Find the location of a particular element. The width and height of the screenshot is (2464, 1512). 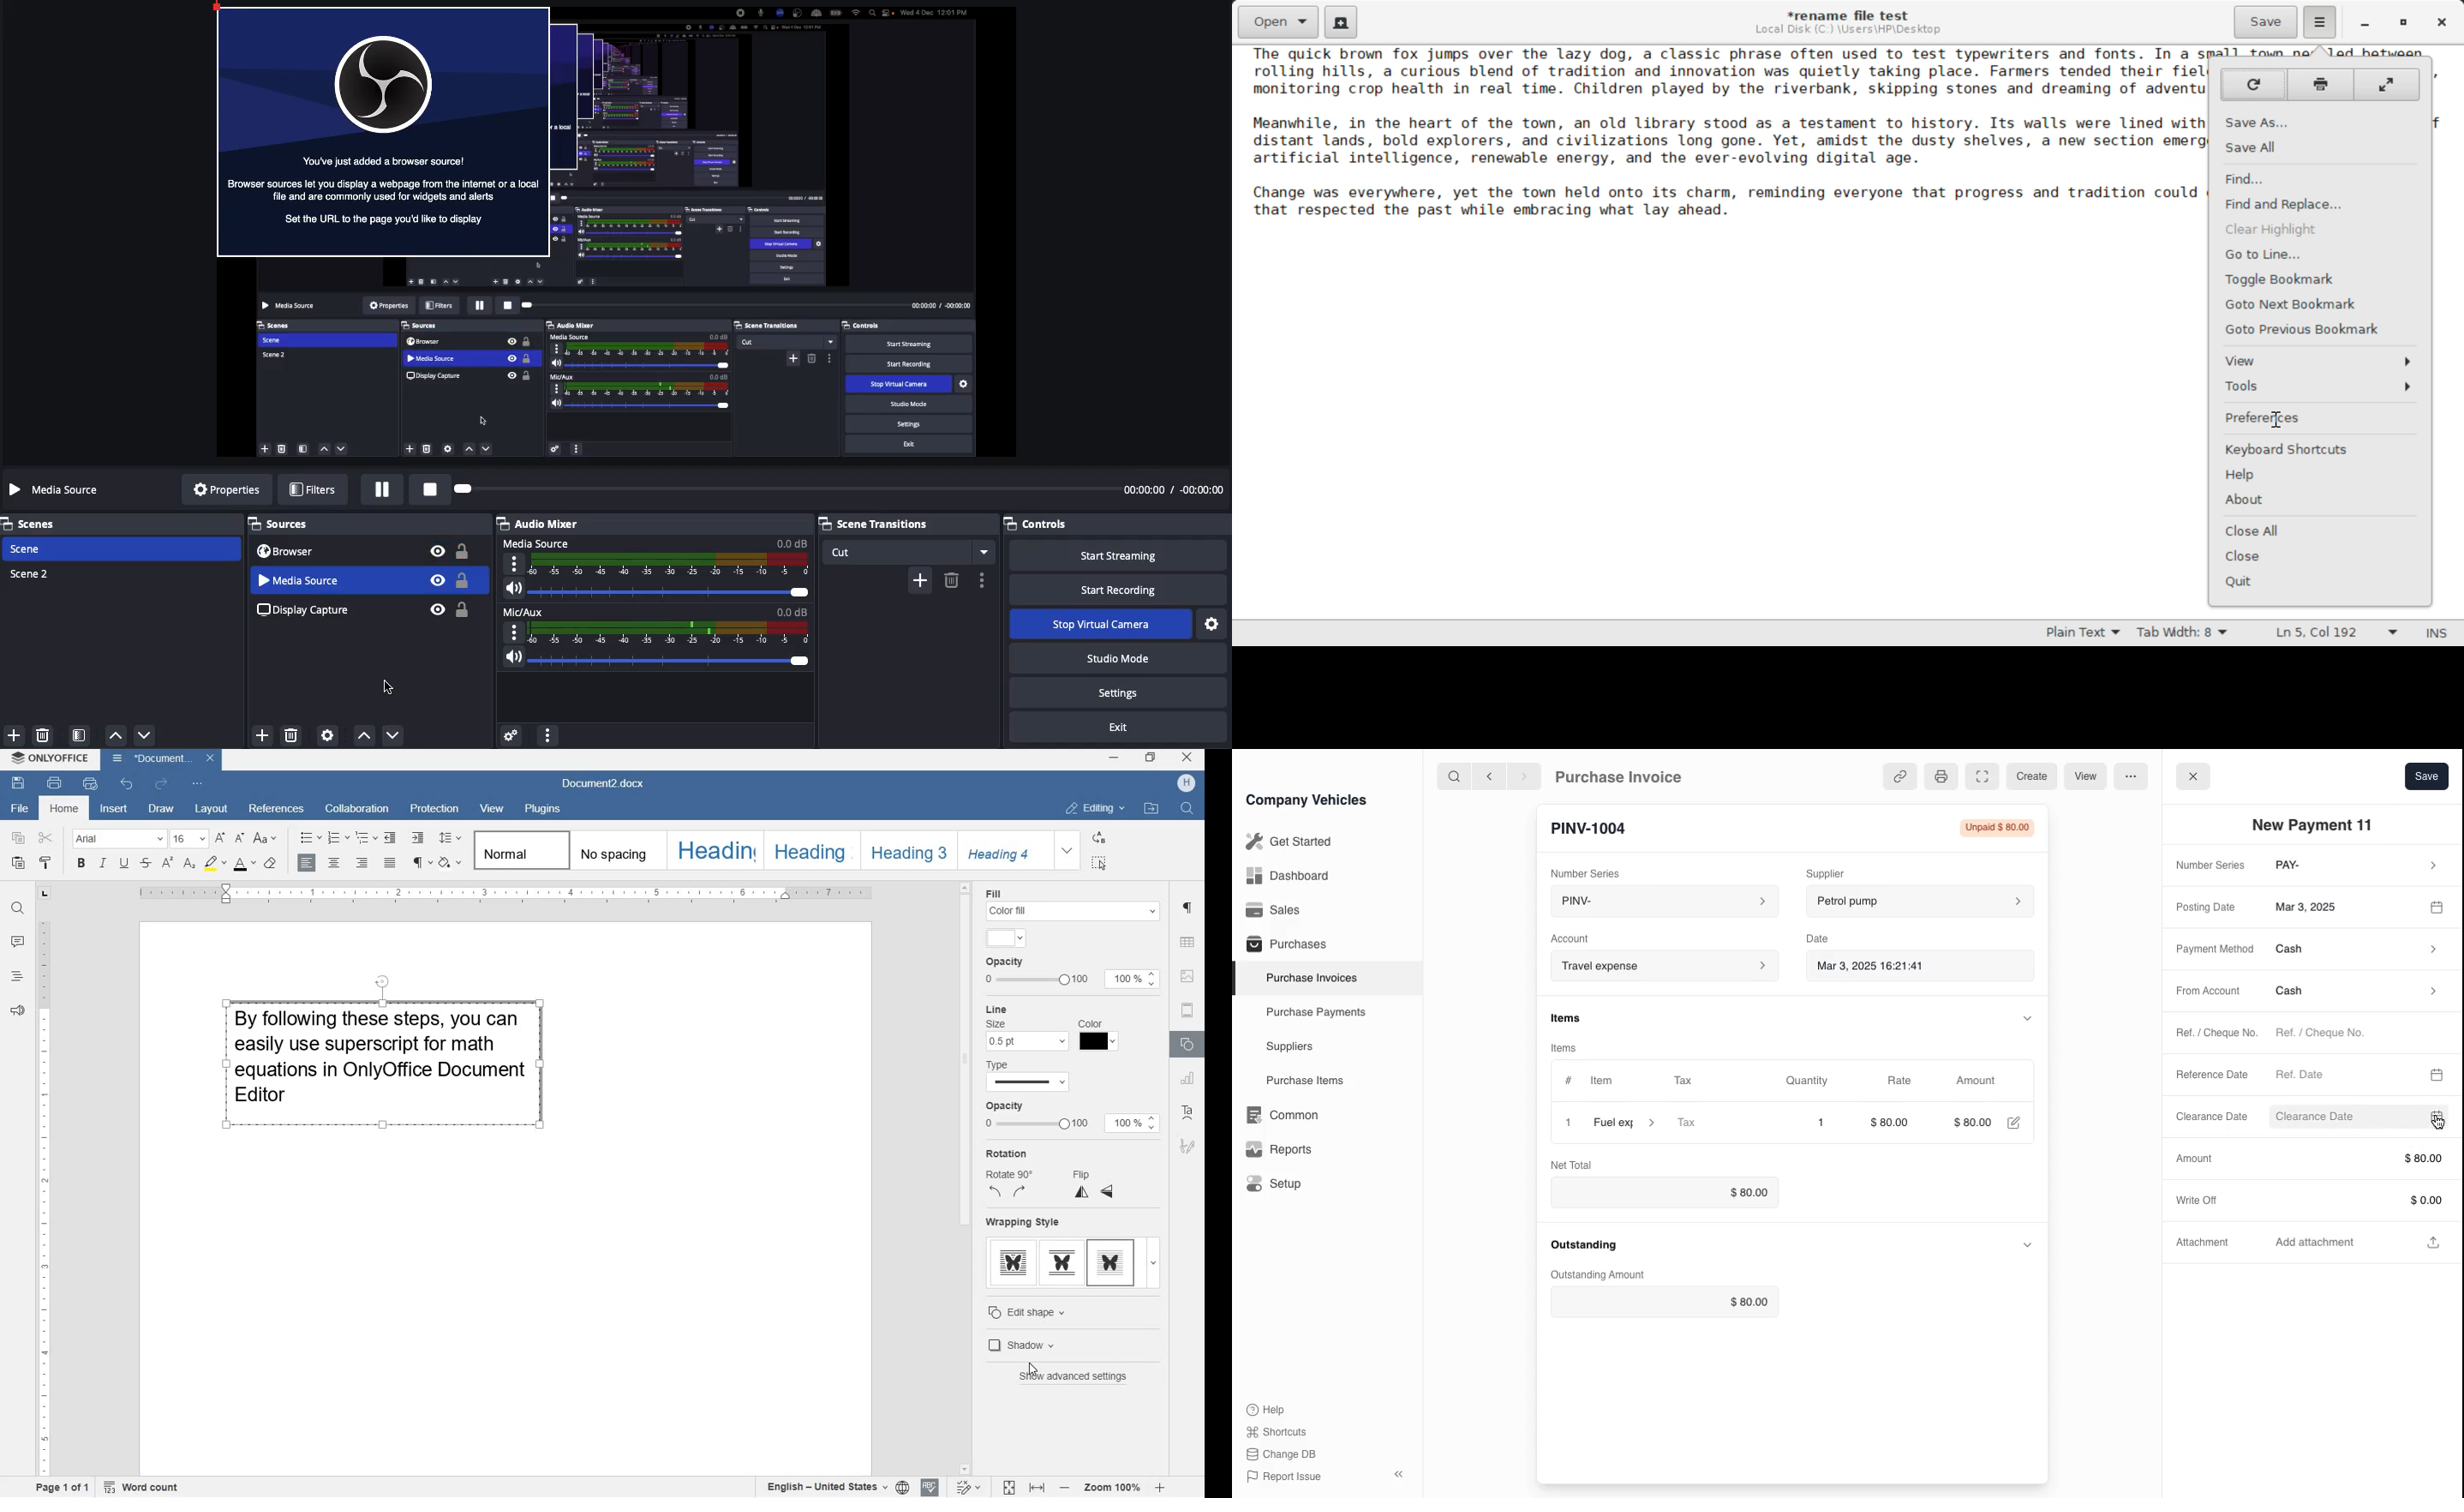

Sources is located at coordinates (283, 524).